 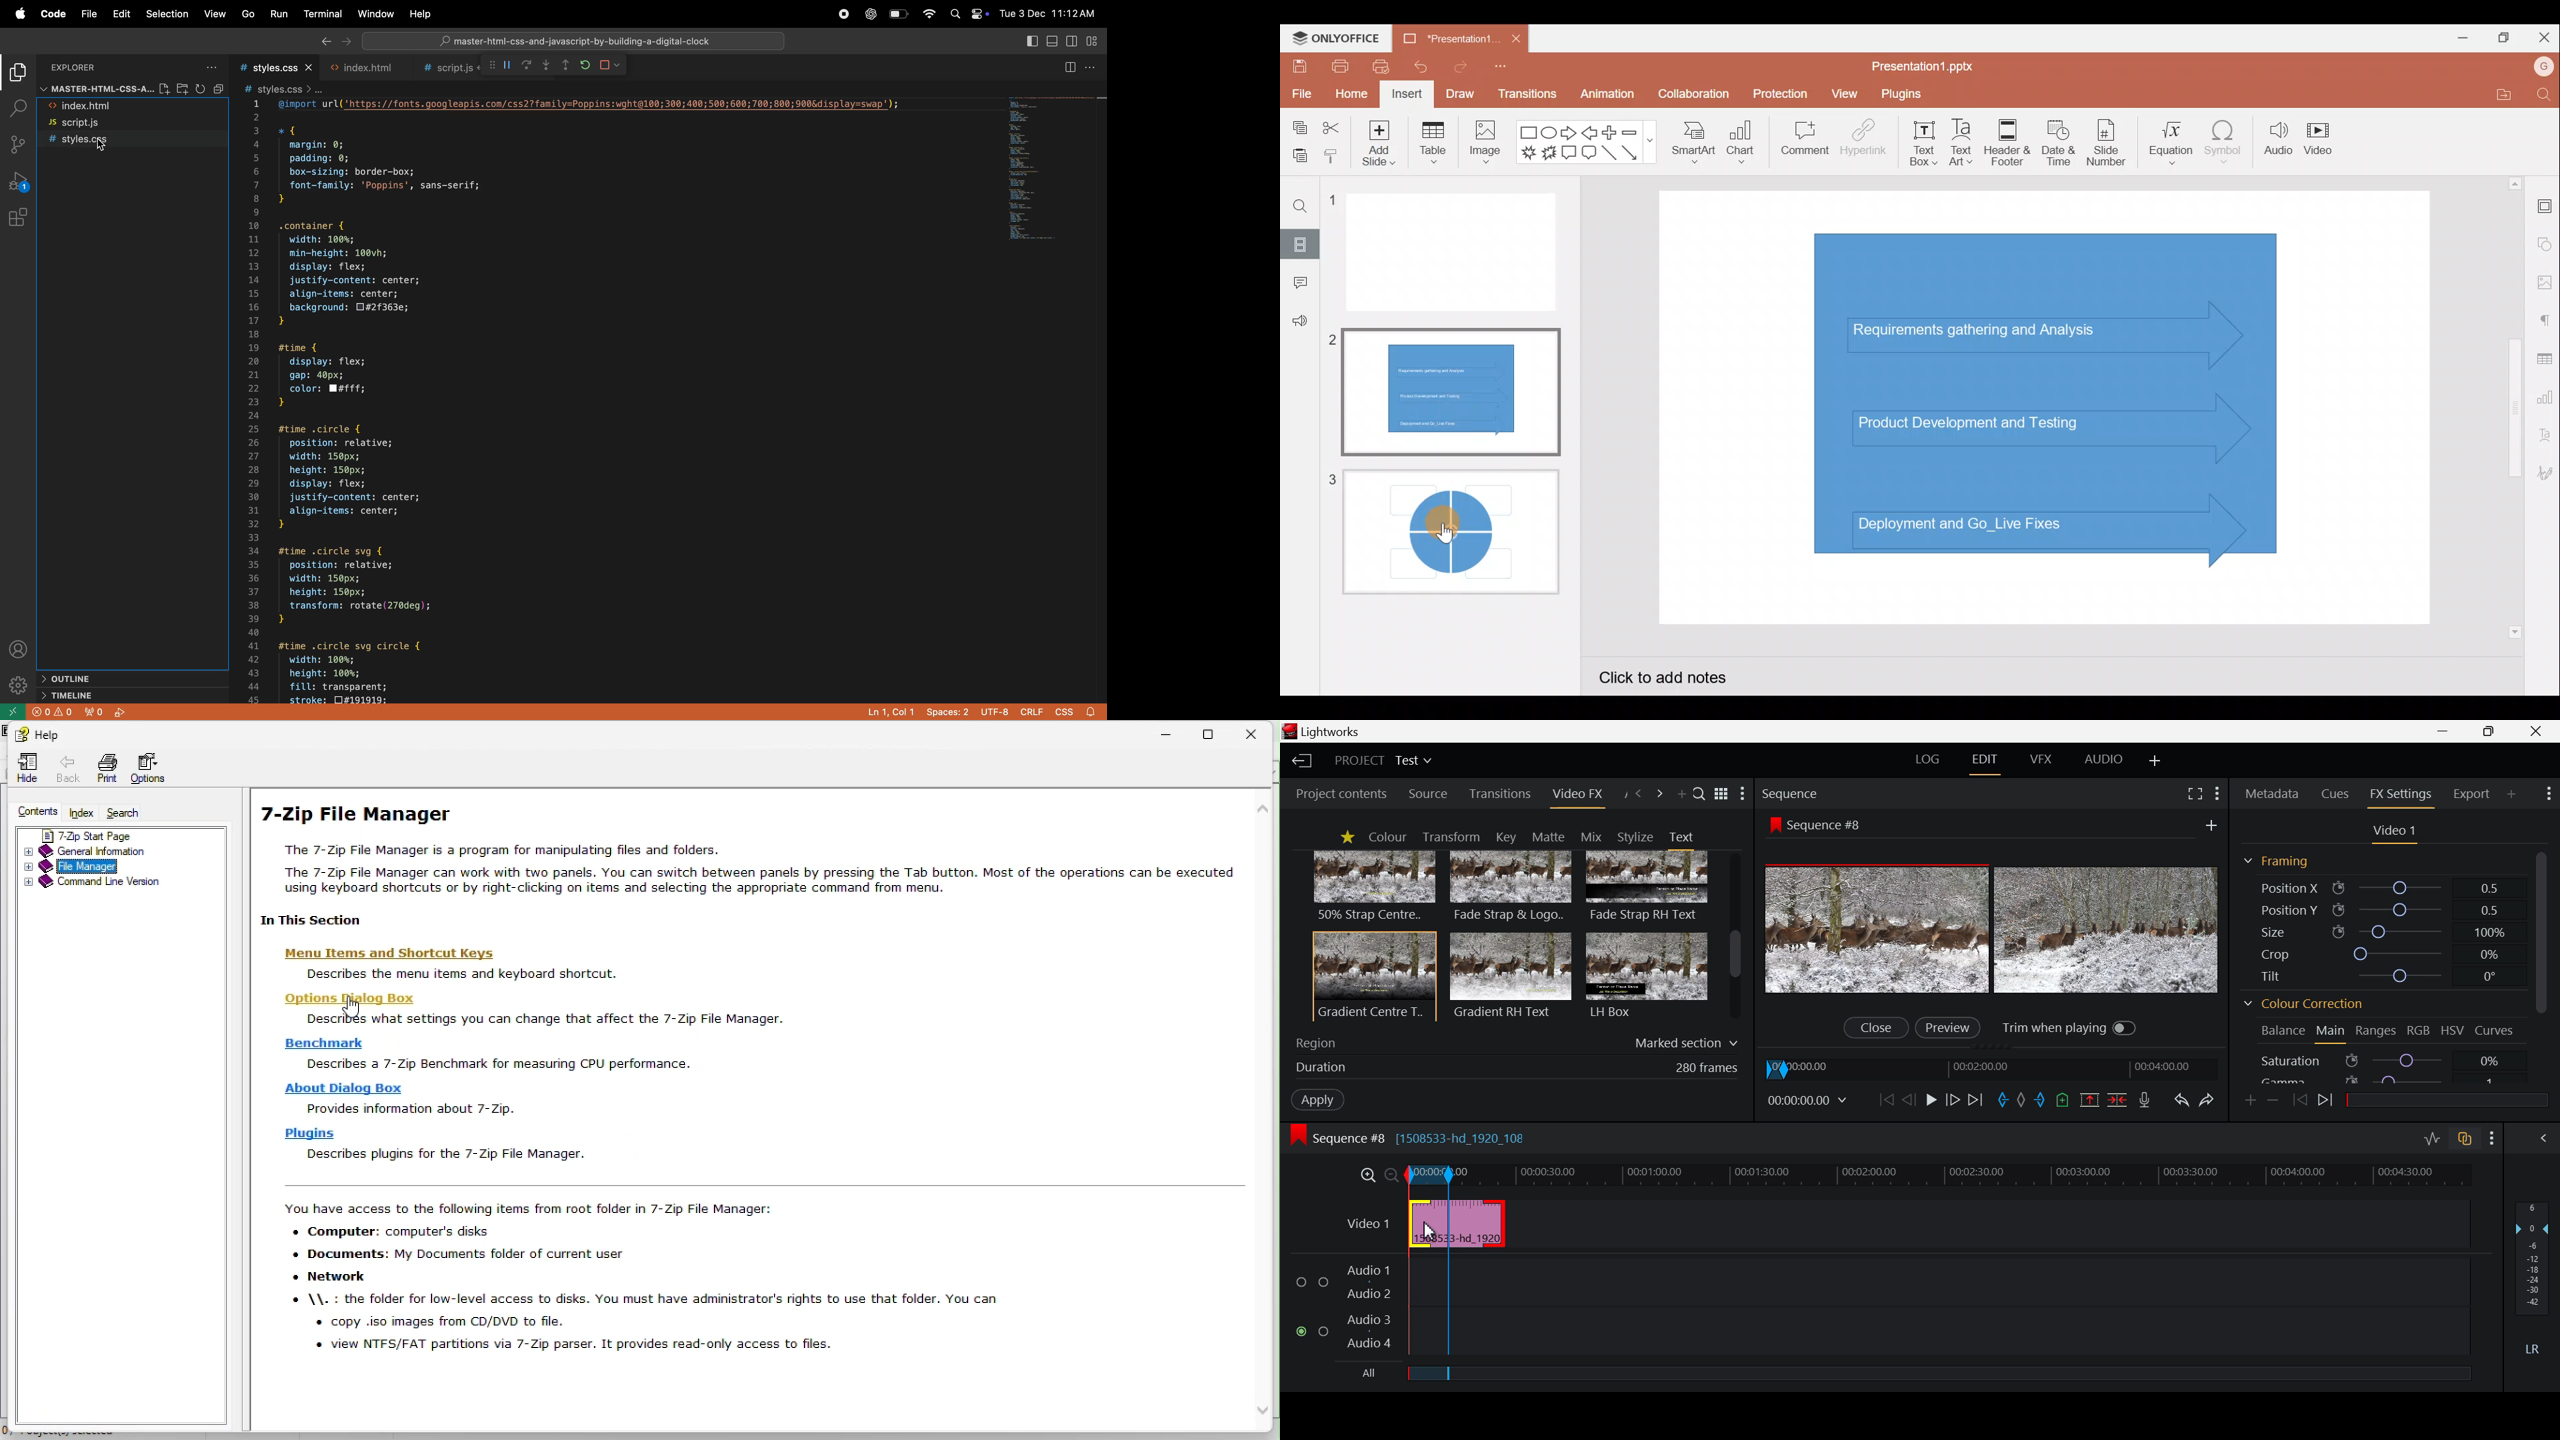 What do you see at coordinates (2384, 975) in the screenshot?
I see `Tilt` at bounding box center [2384, 975].